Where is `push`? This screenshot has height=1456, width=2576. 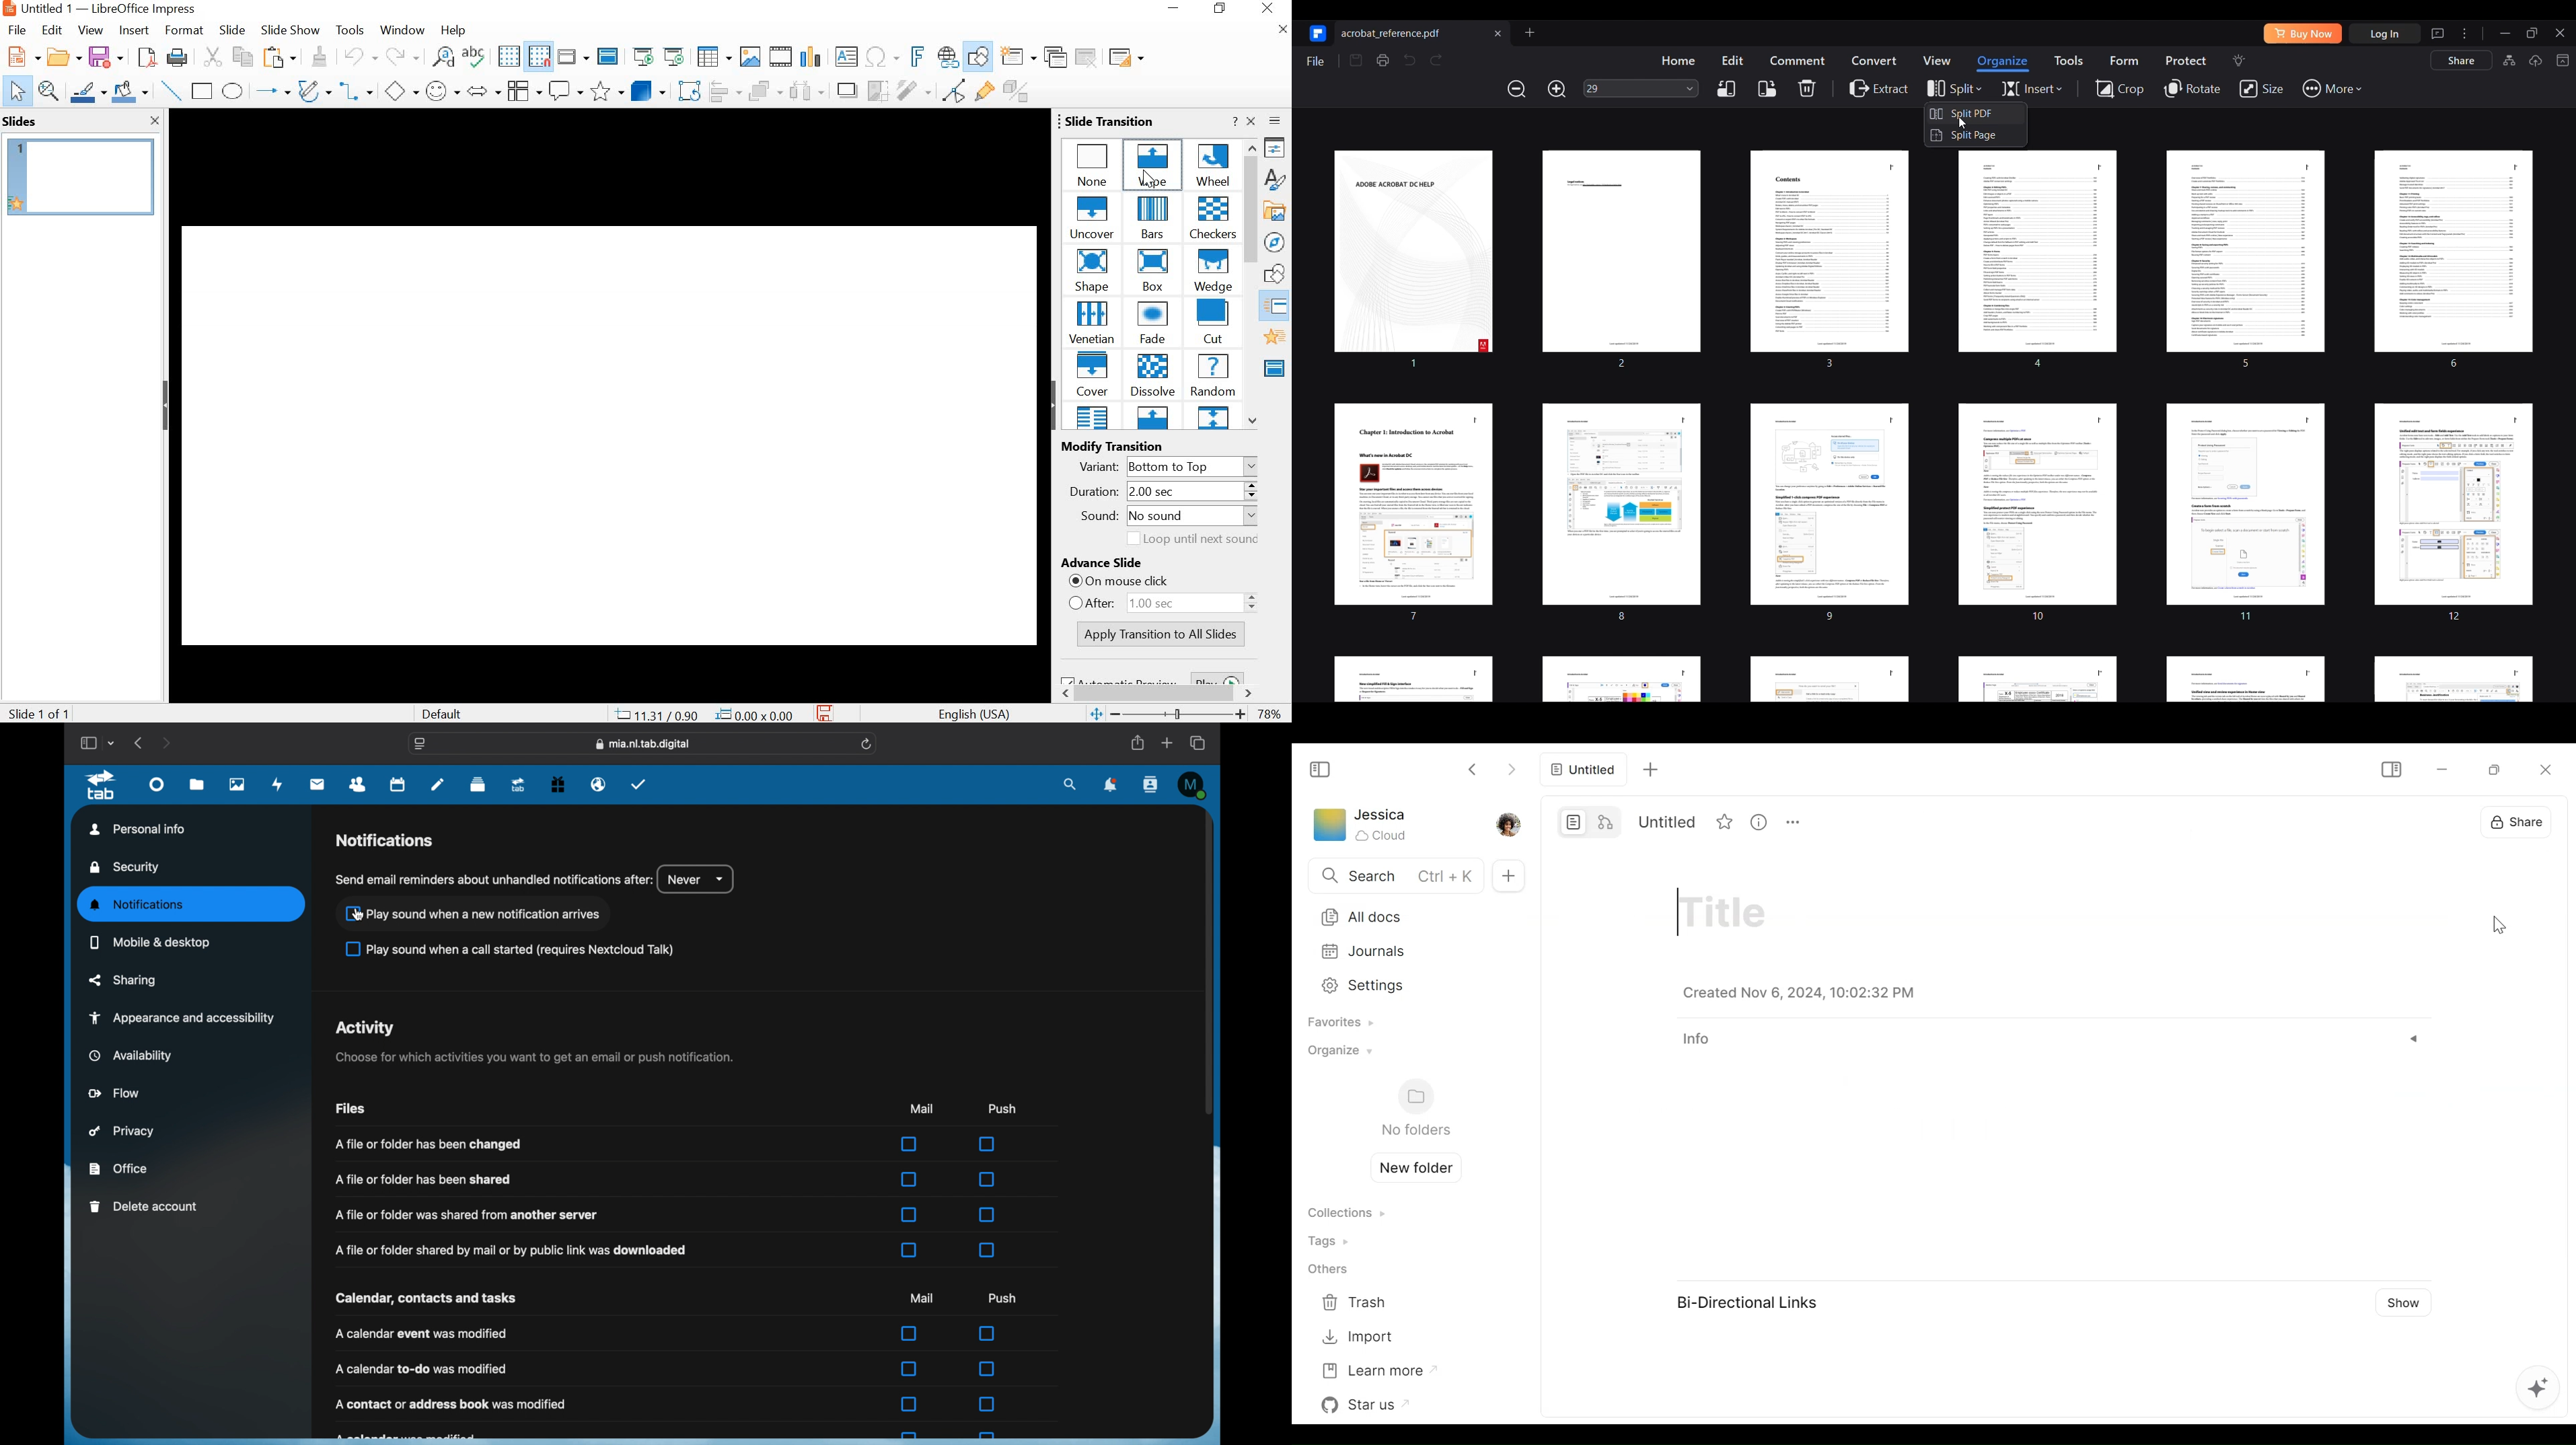
push is located at coordinates (1004, 1298).